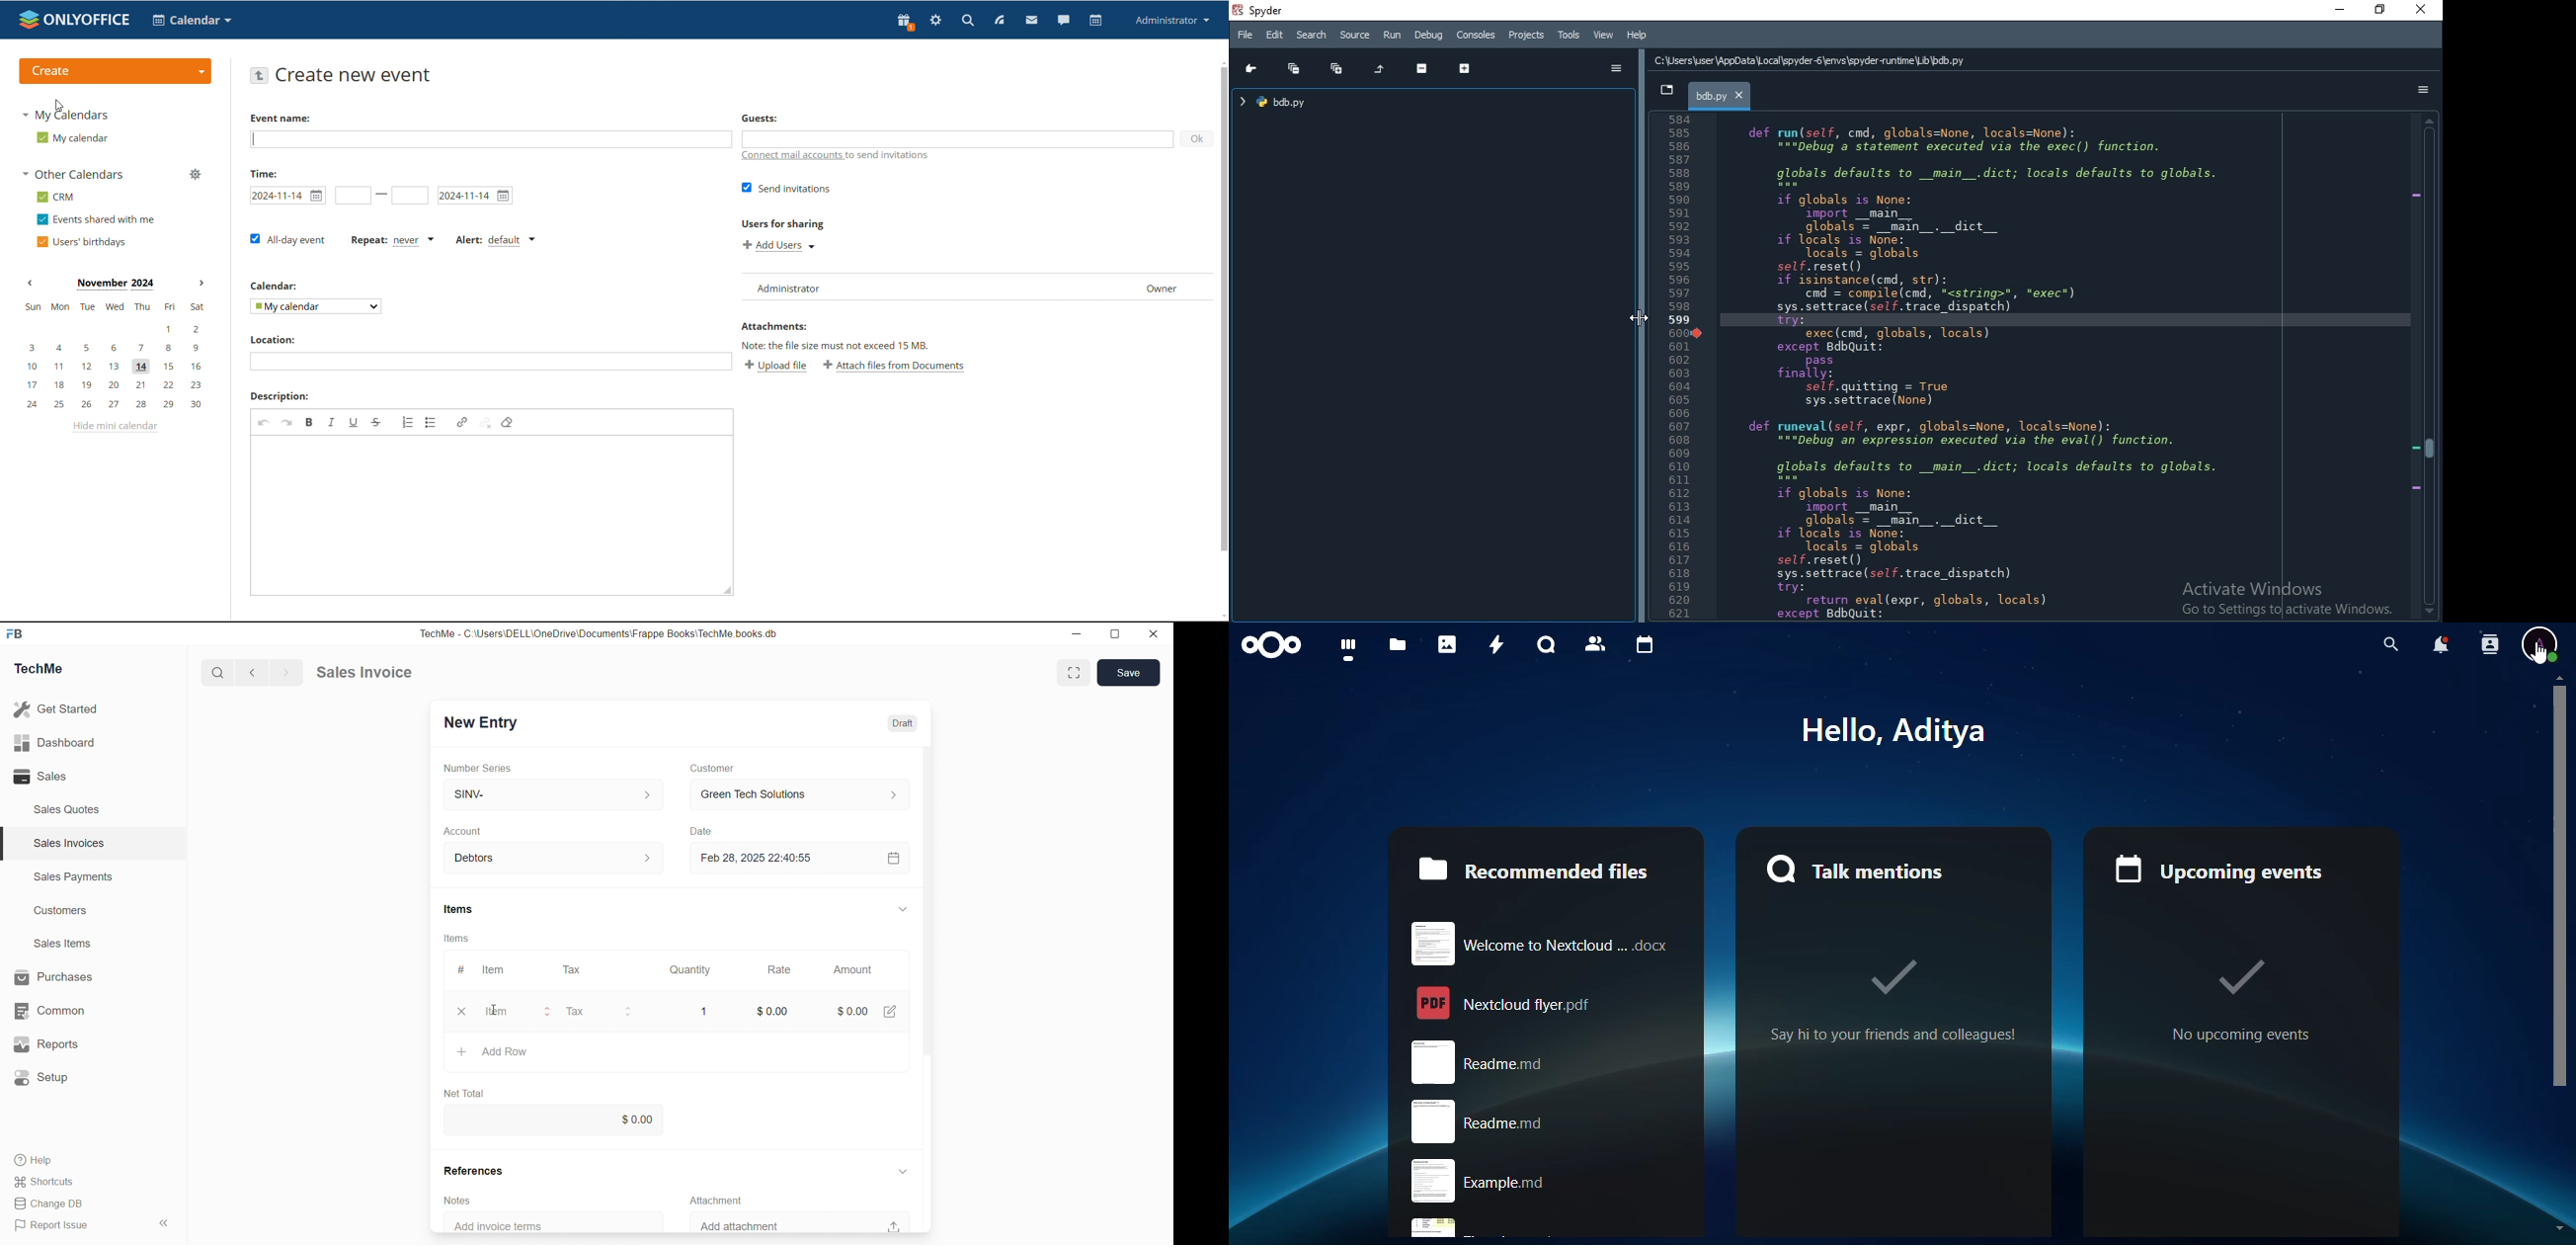  I want to click on upload, so click(894, 1227).